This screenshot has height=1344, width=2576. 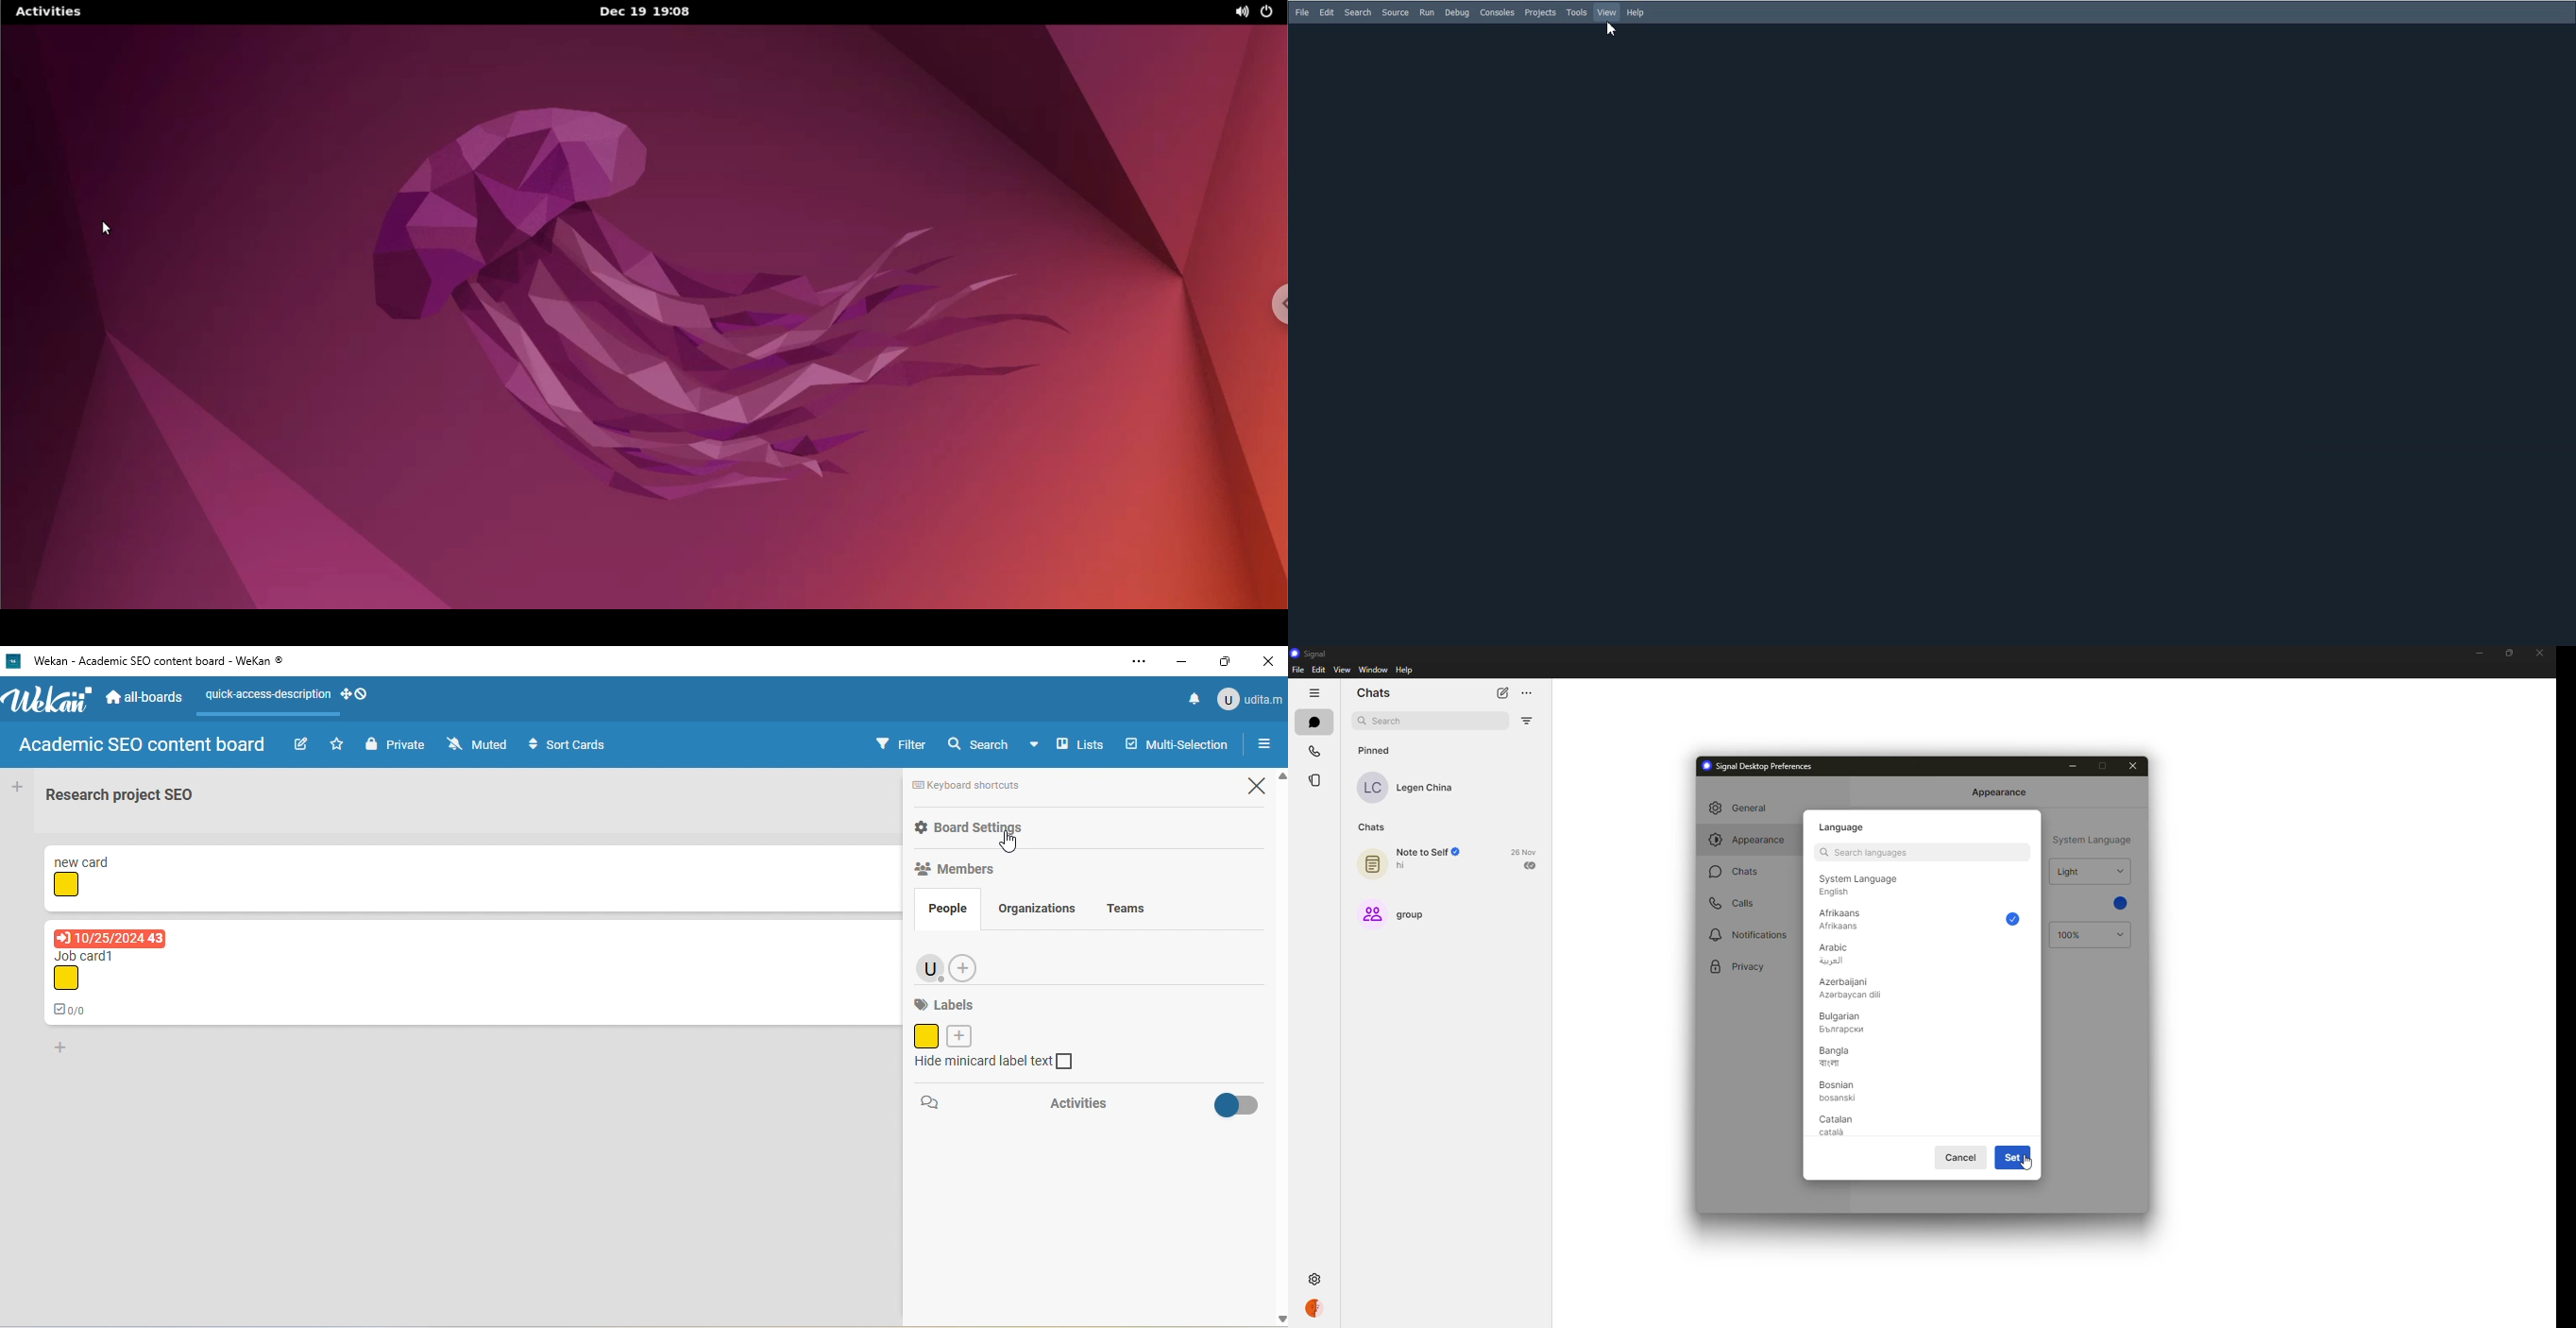 What do you see at coordinates (277, 715) in the screenshot?
I see `line appeared` at bounding box center [277, 715].